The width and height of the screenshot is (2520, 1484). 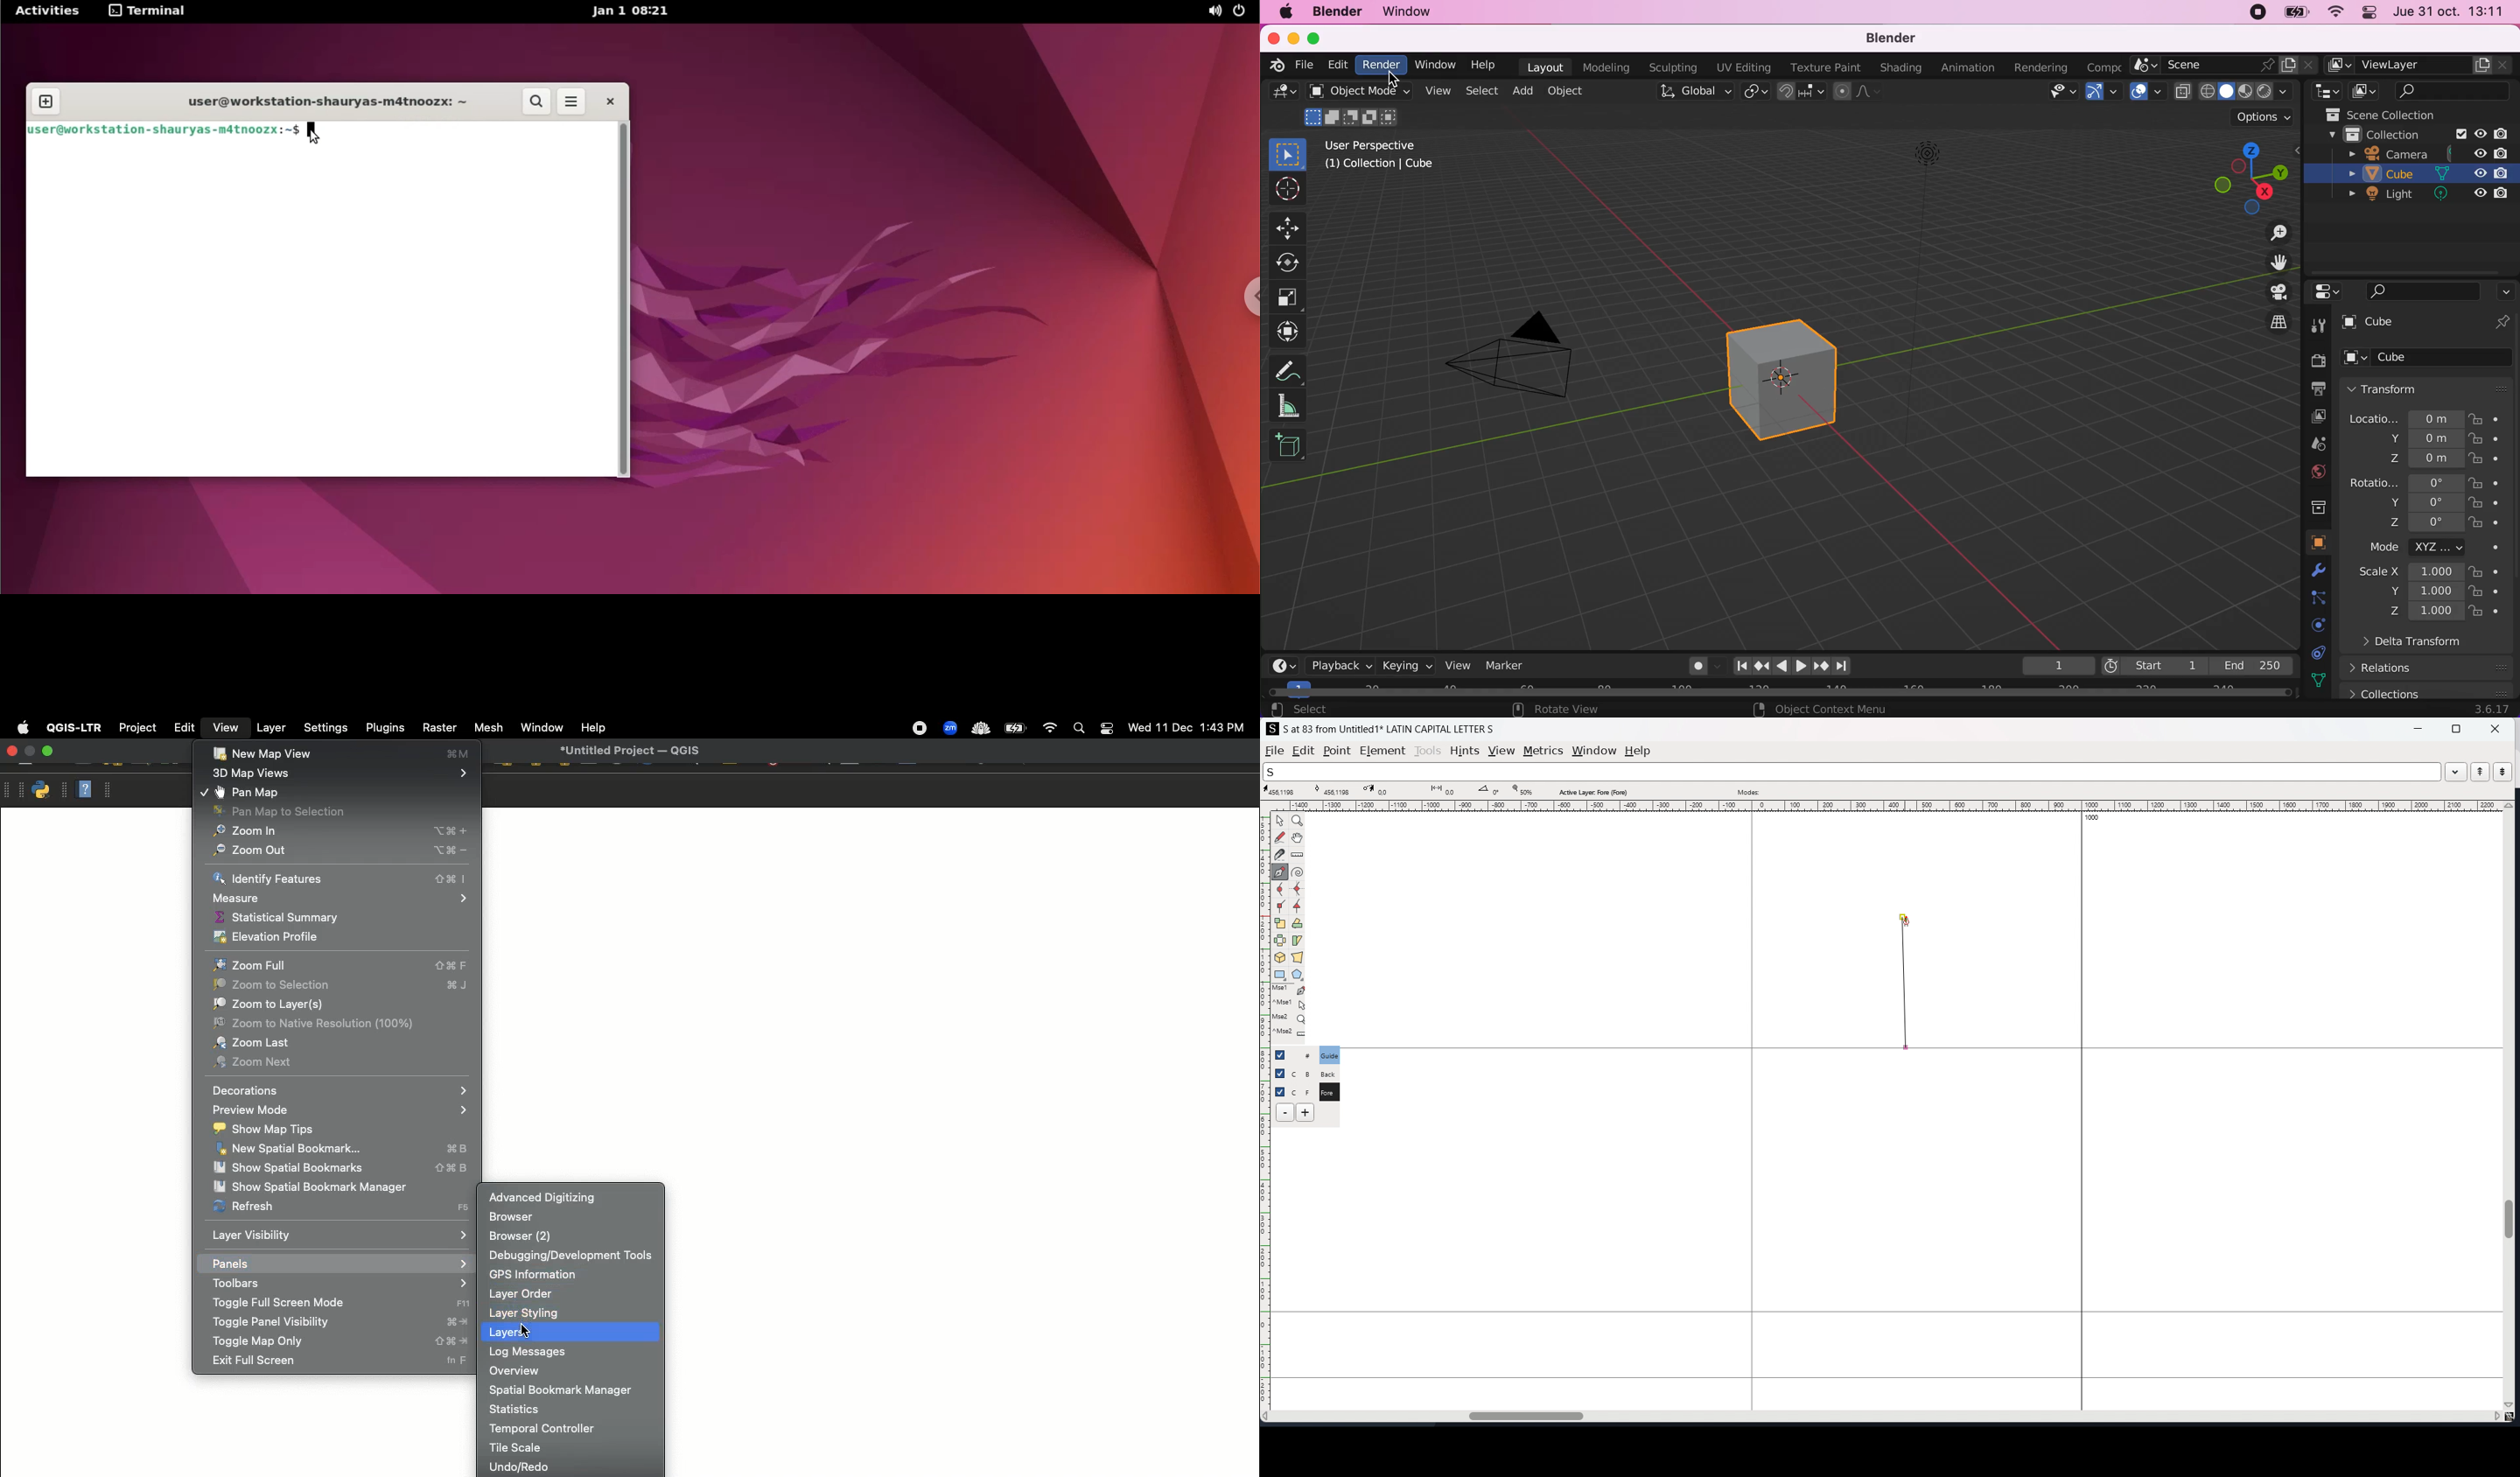 I want to click on Toggle full screen mode, so click(x=342, y=1303).